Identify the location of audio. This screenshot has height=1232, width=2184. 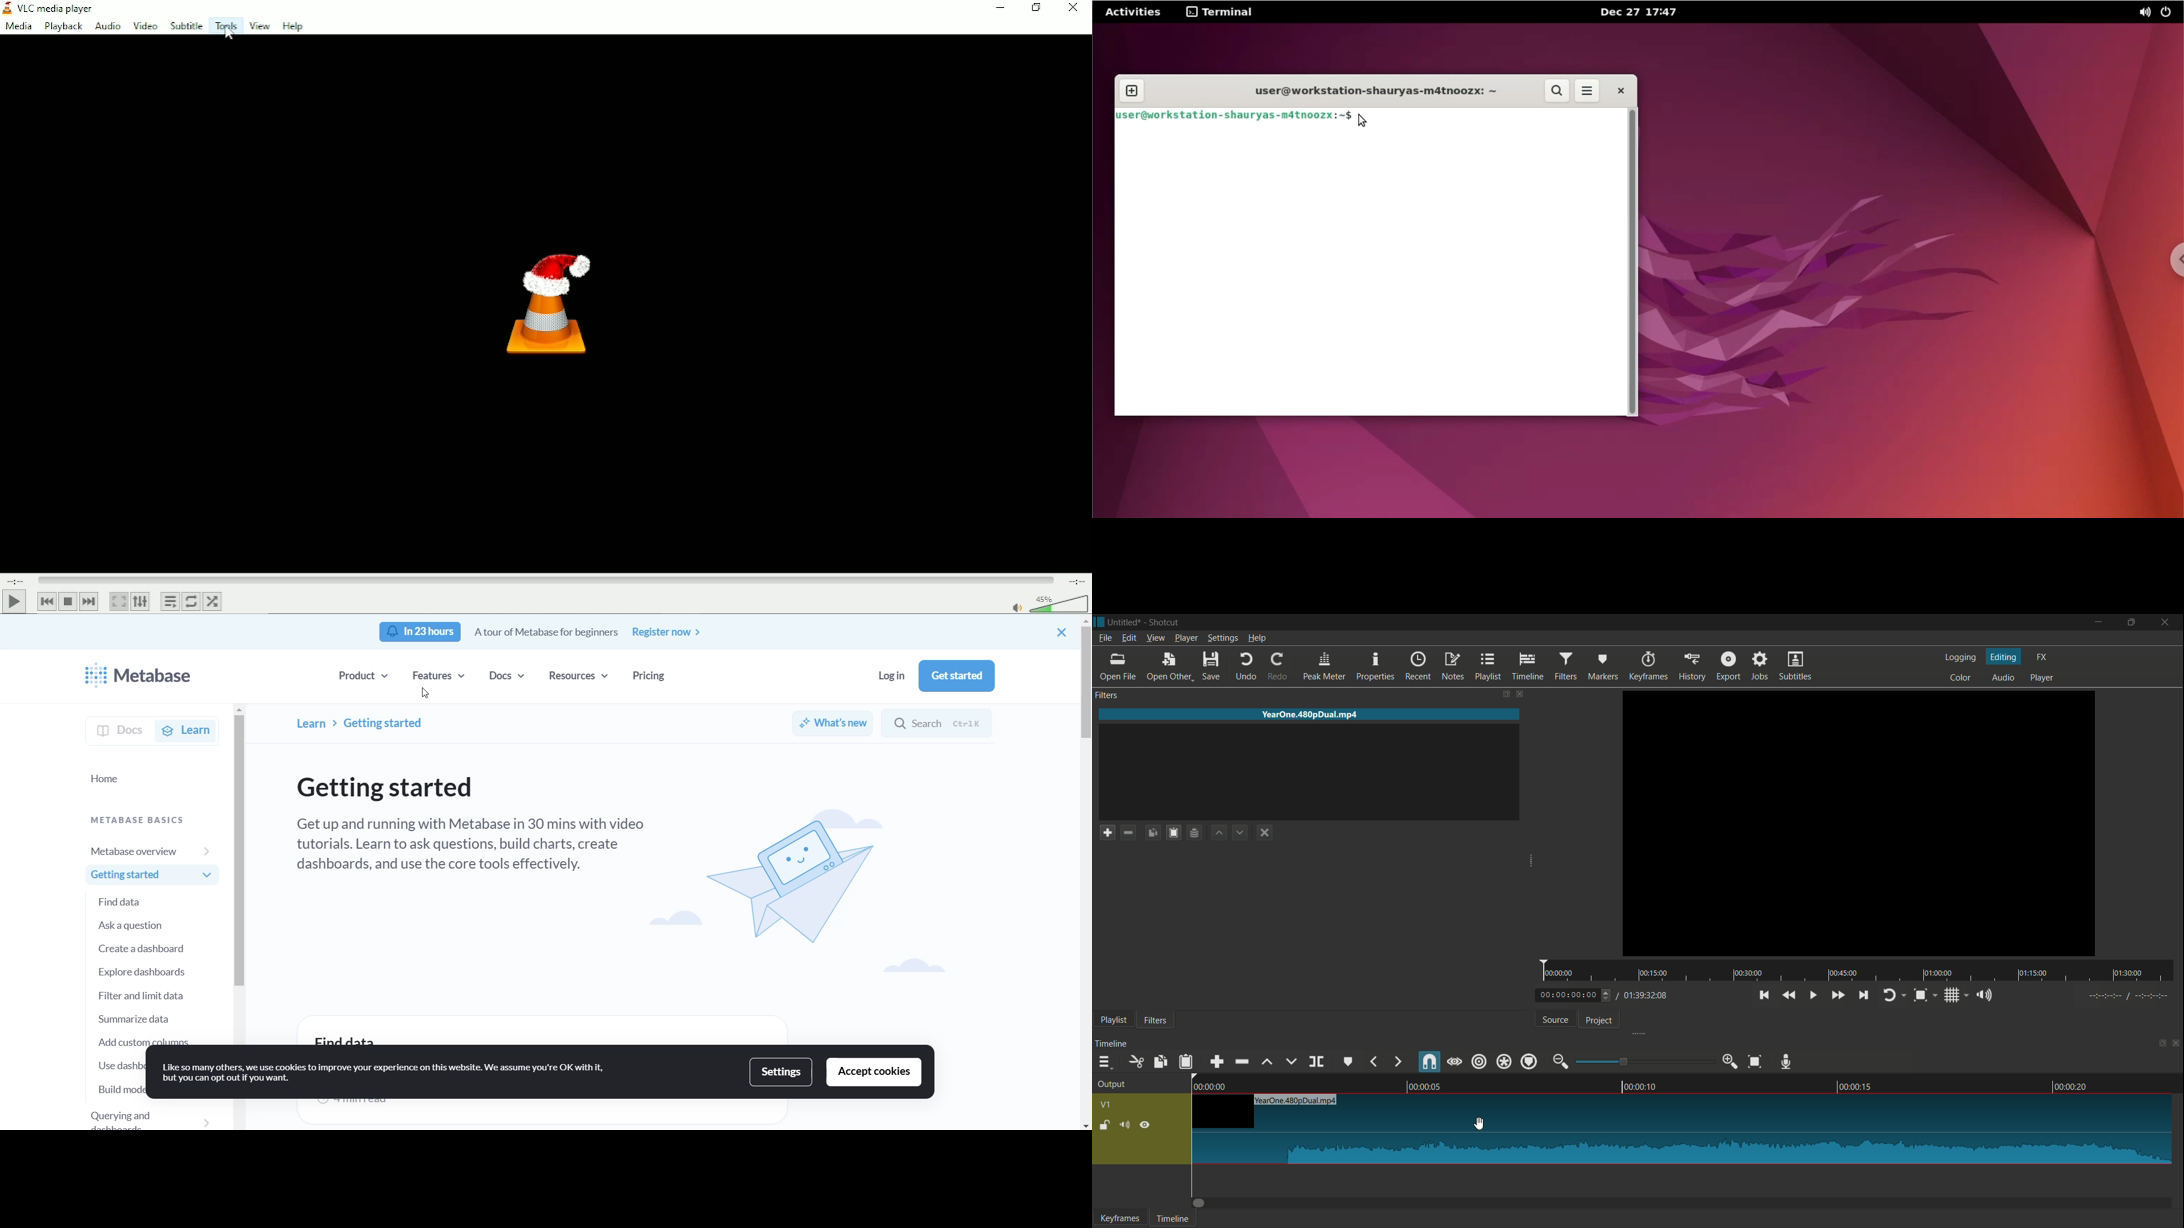
(2003, 677).